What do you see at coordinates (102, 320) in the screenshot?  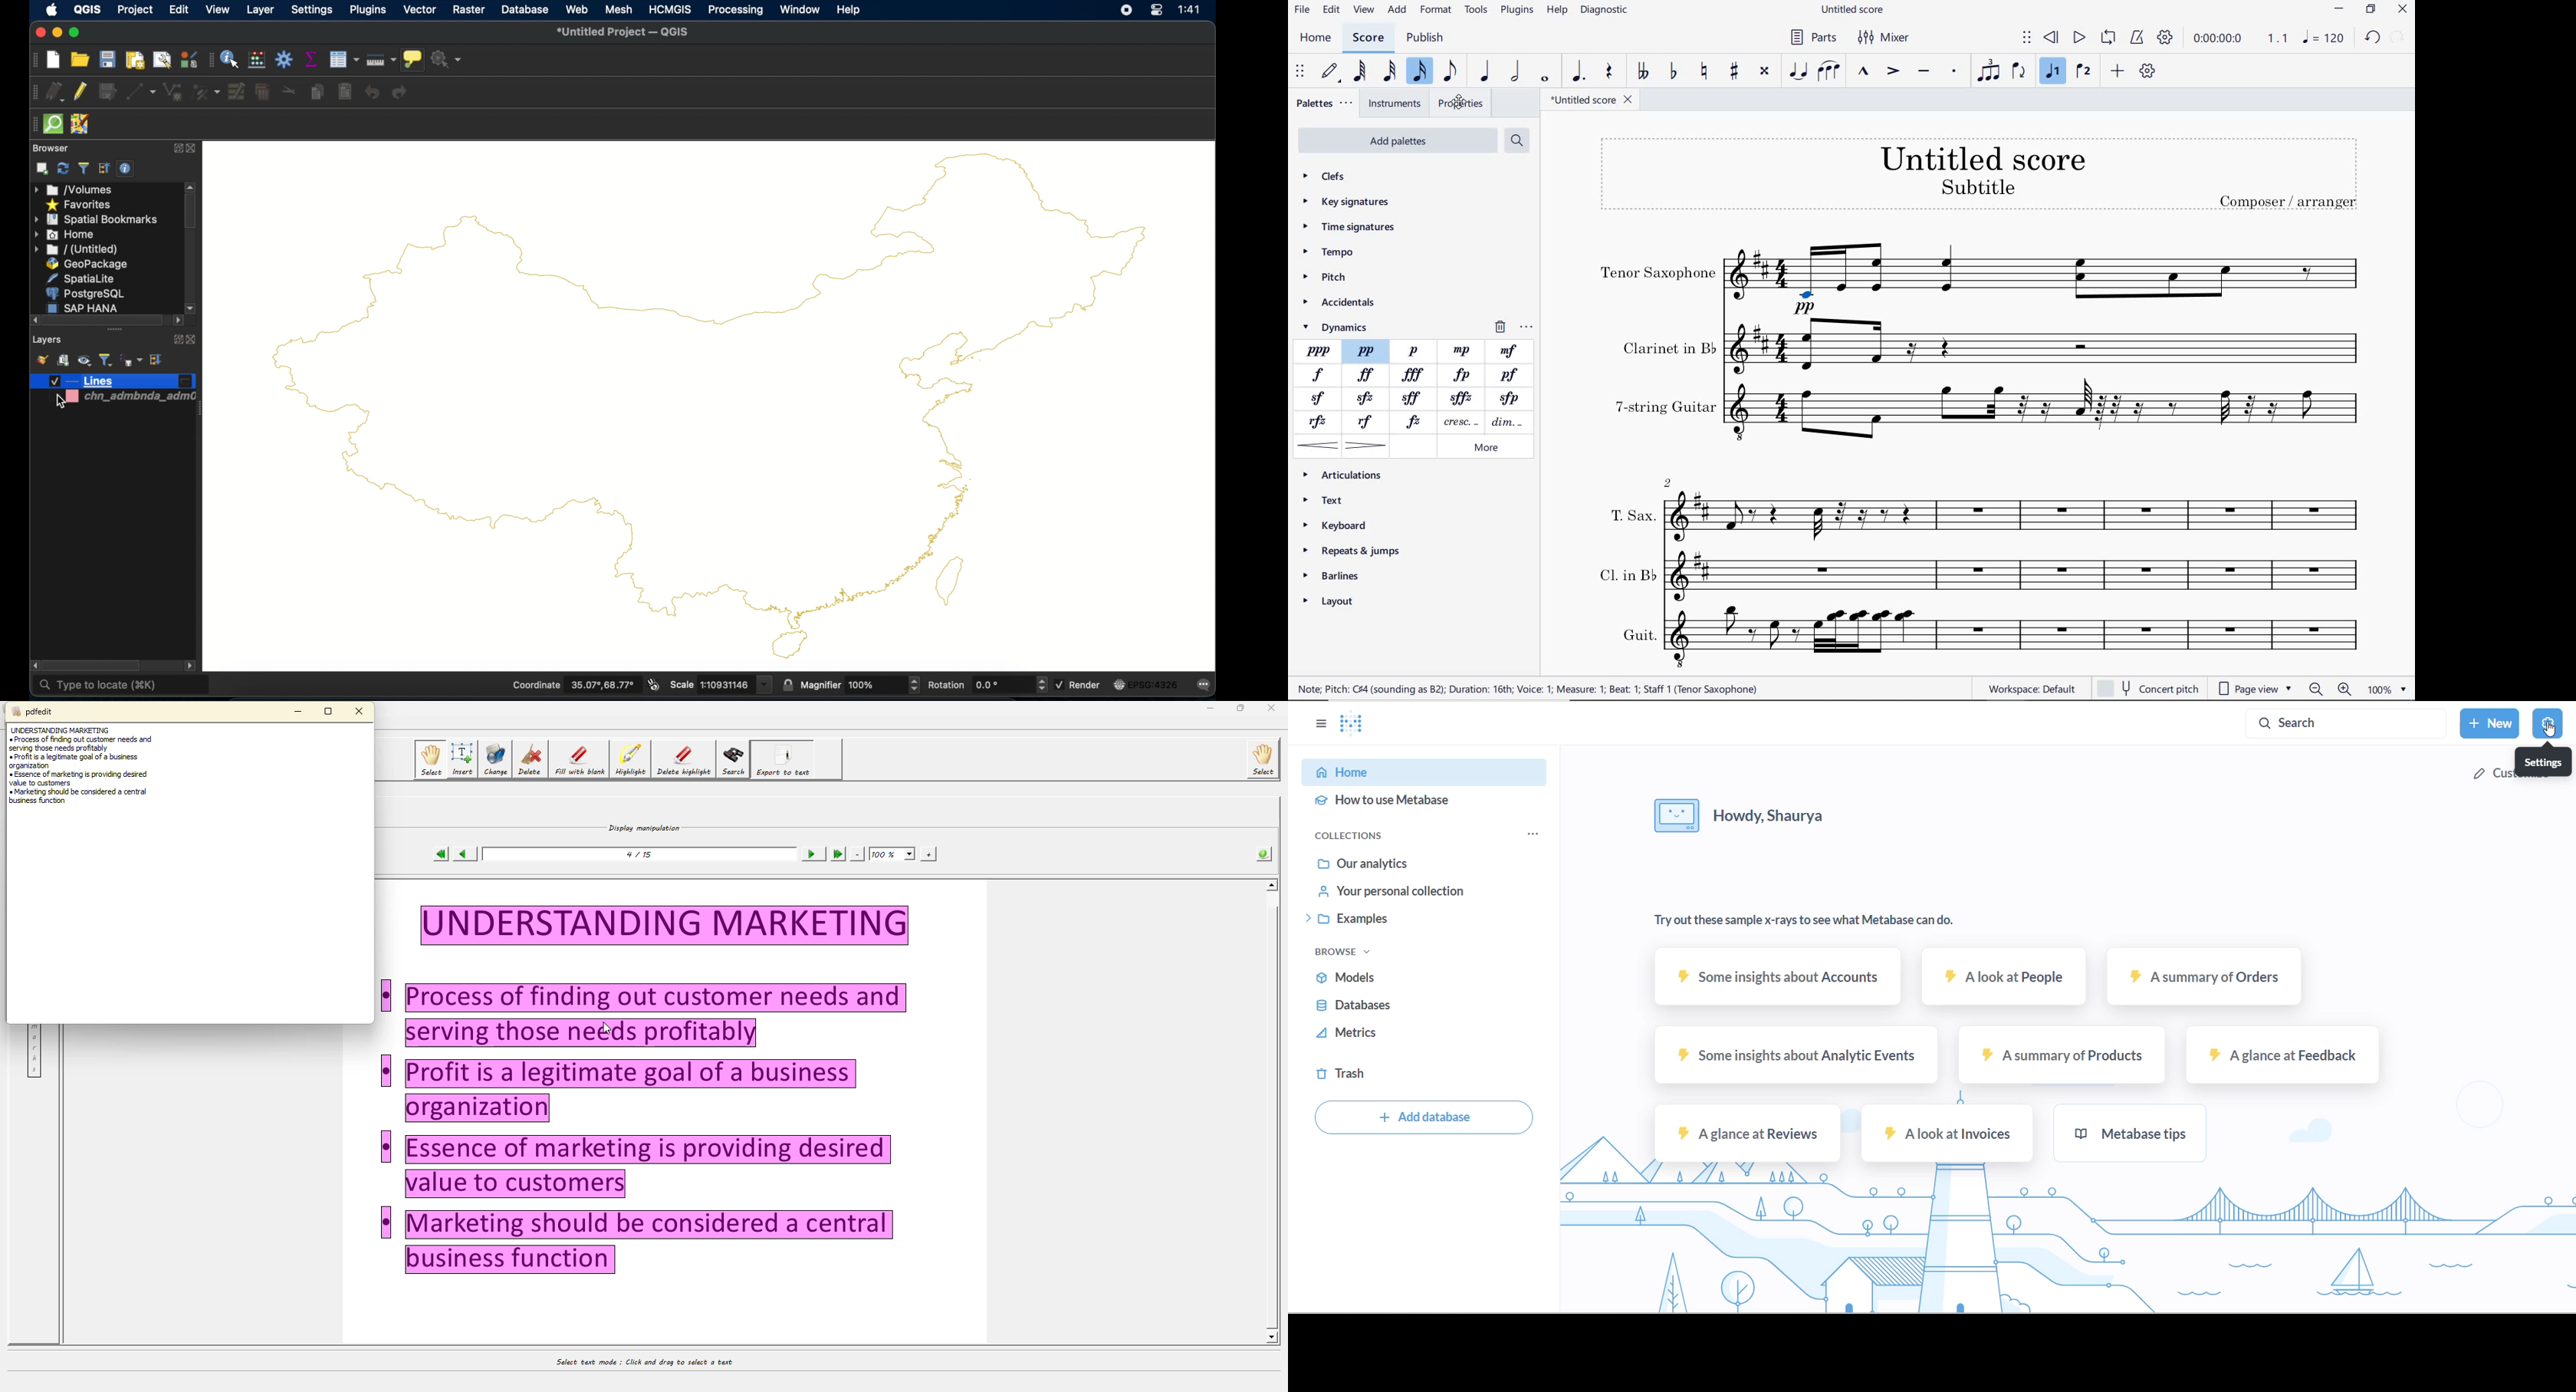 I see `scroll box` at bounding box center [102, 320].